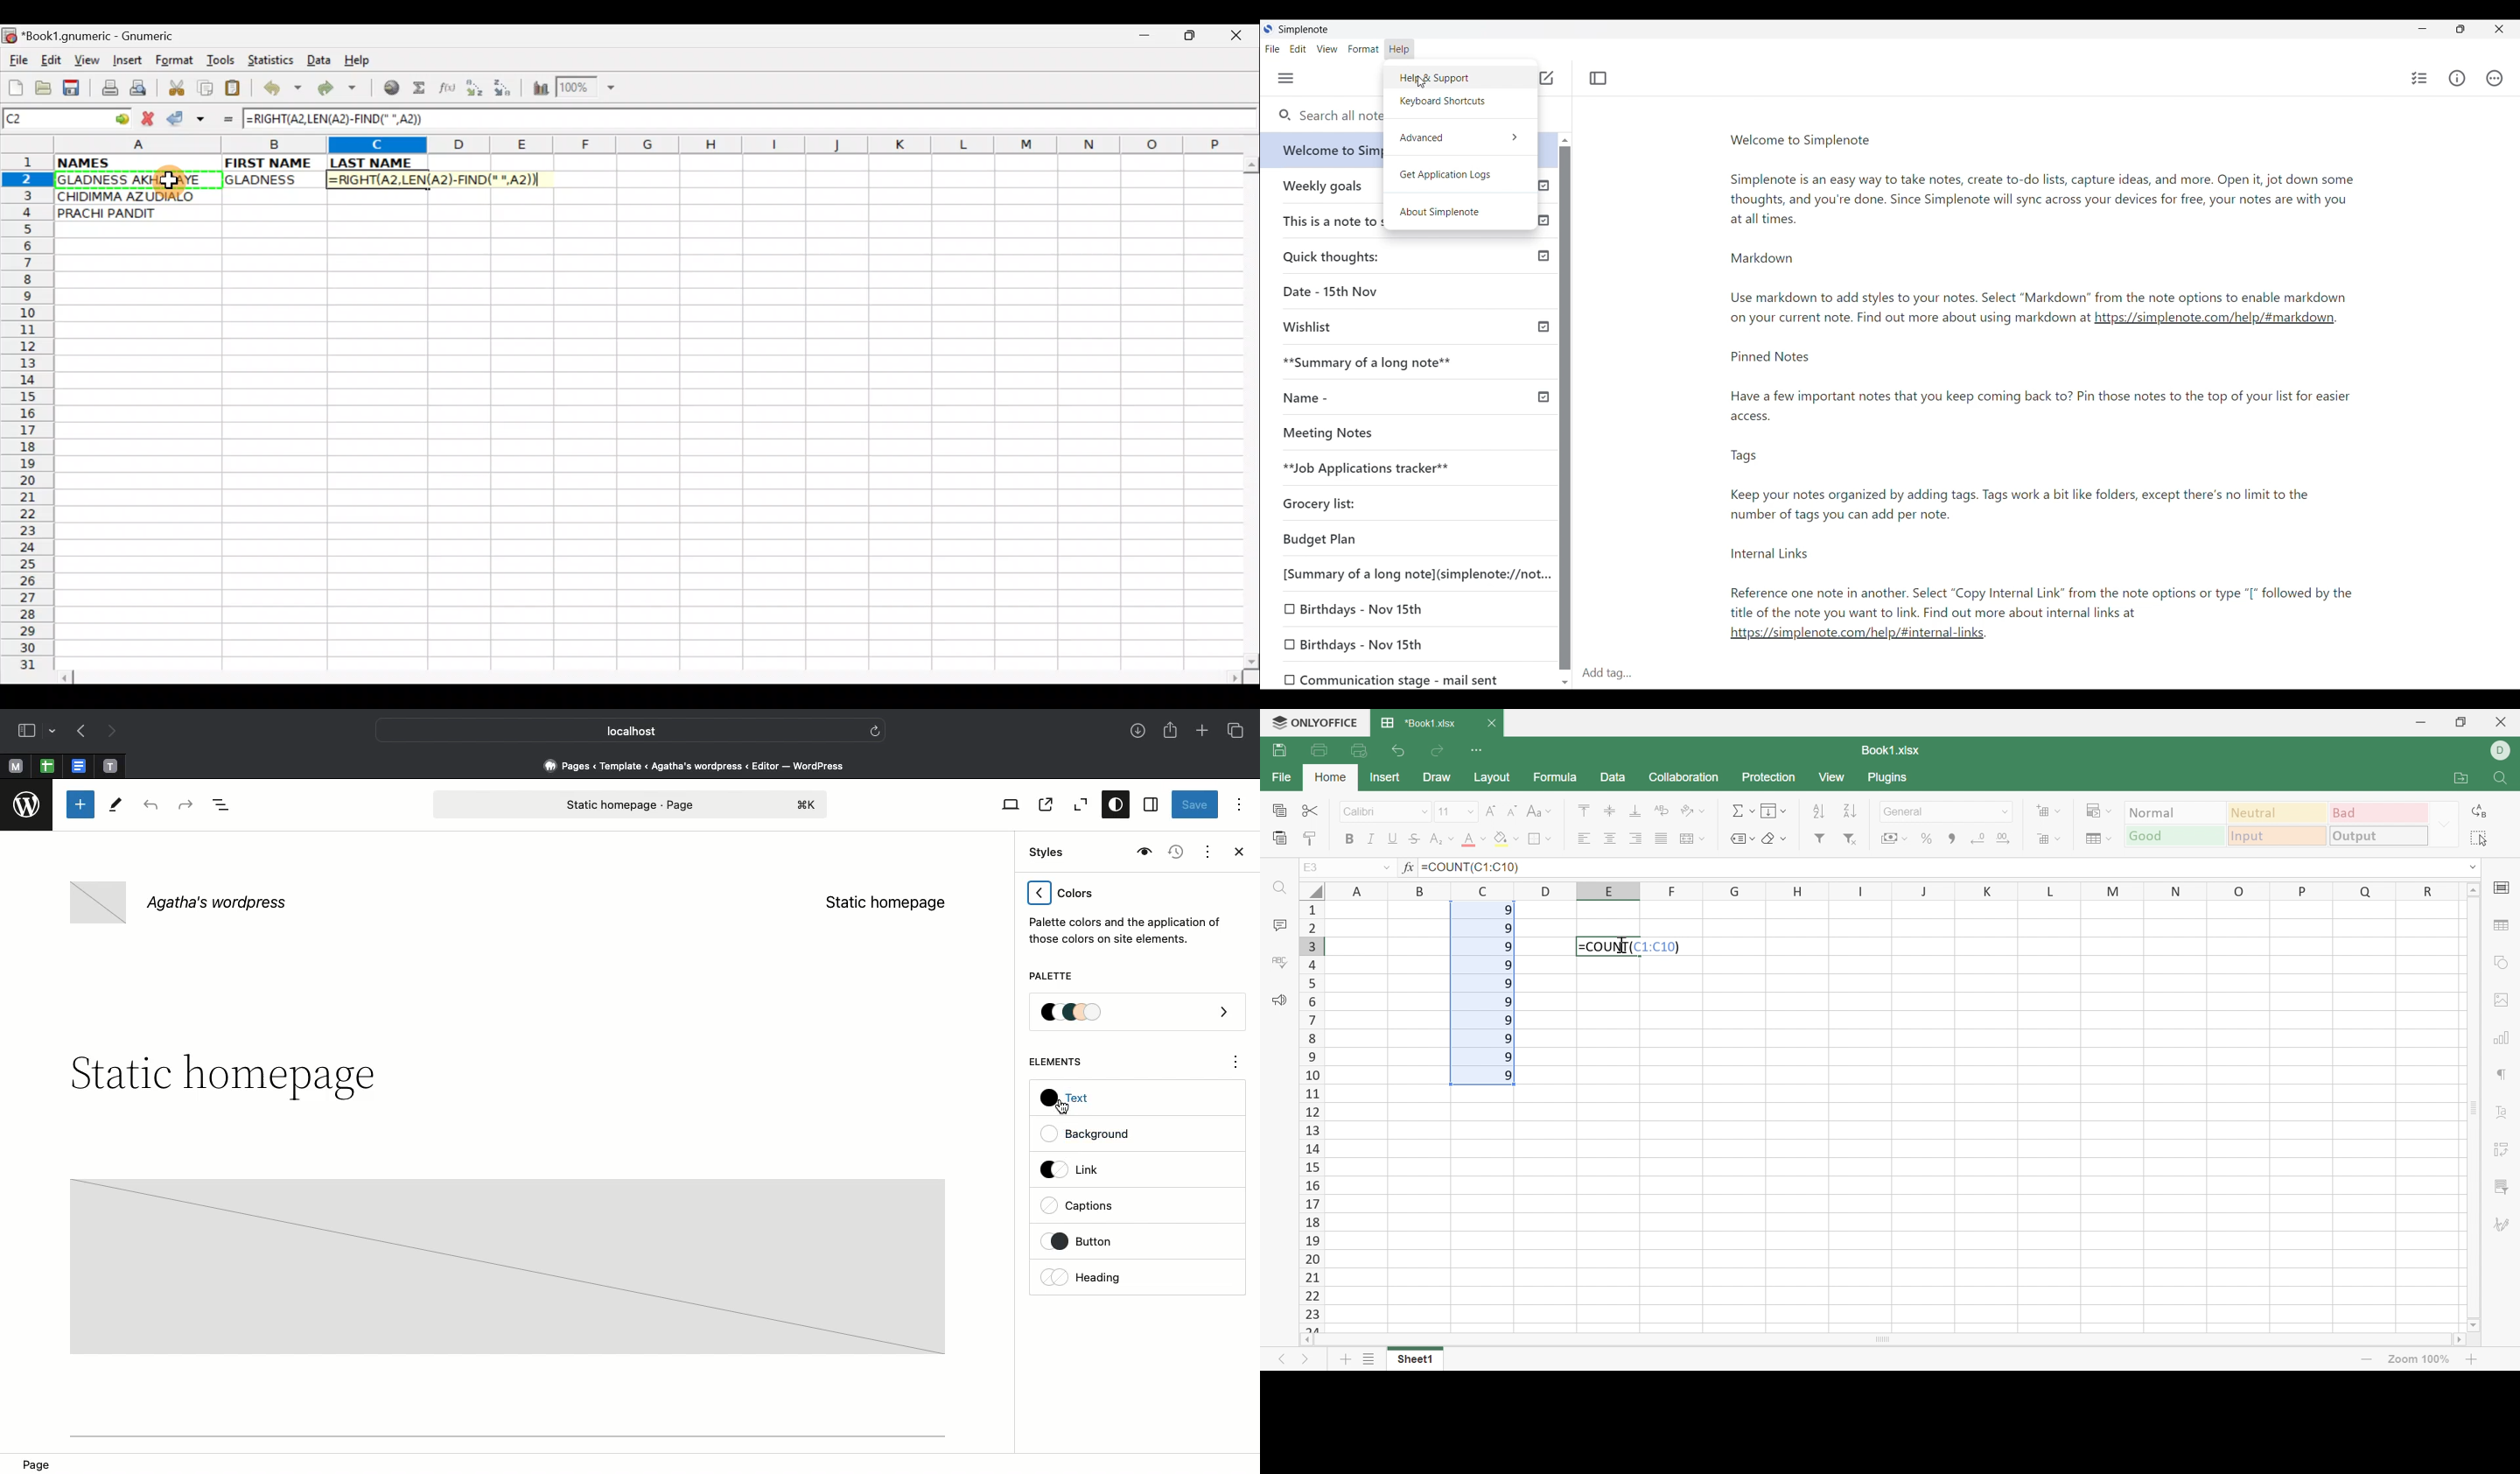 The width and height of the screenshot is (2520, 1484). I want to click on Redo, so click(1437, 750).